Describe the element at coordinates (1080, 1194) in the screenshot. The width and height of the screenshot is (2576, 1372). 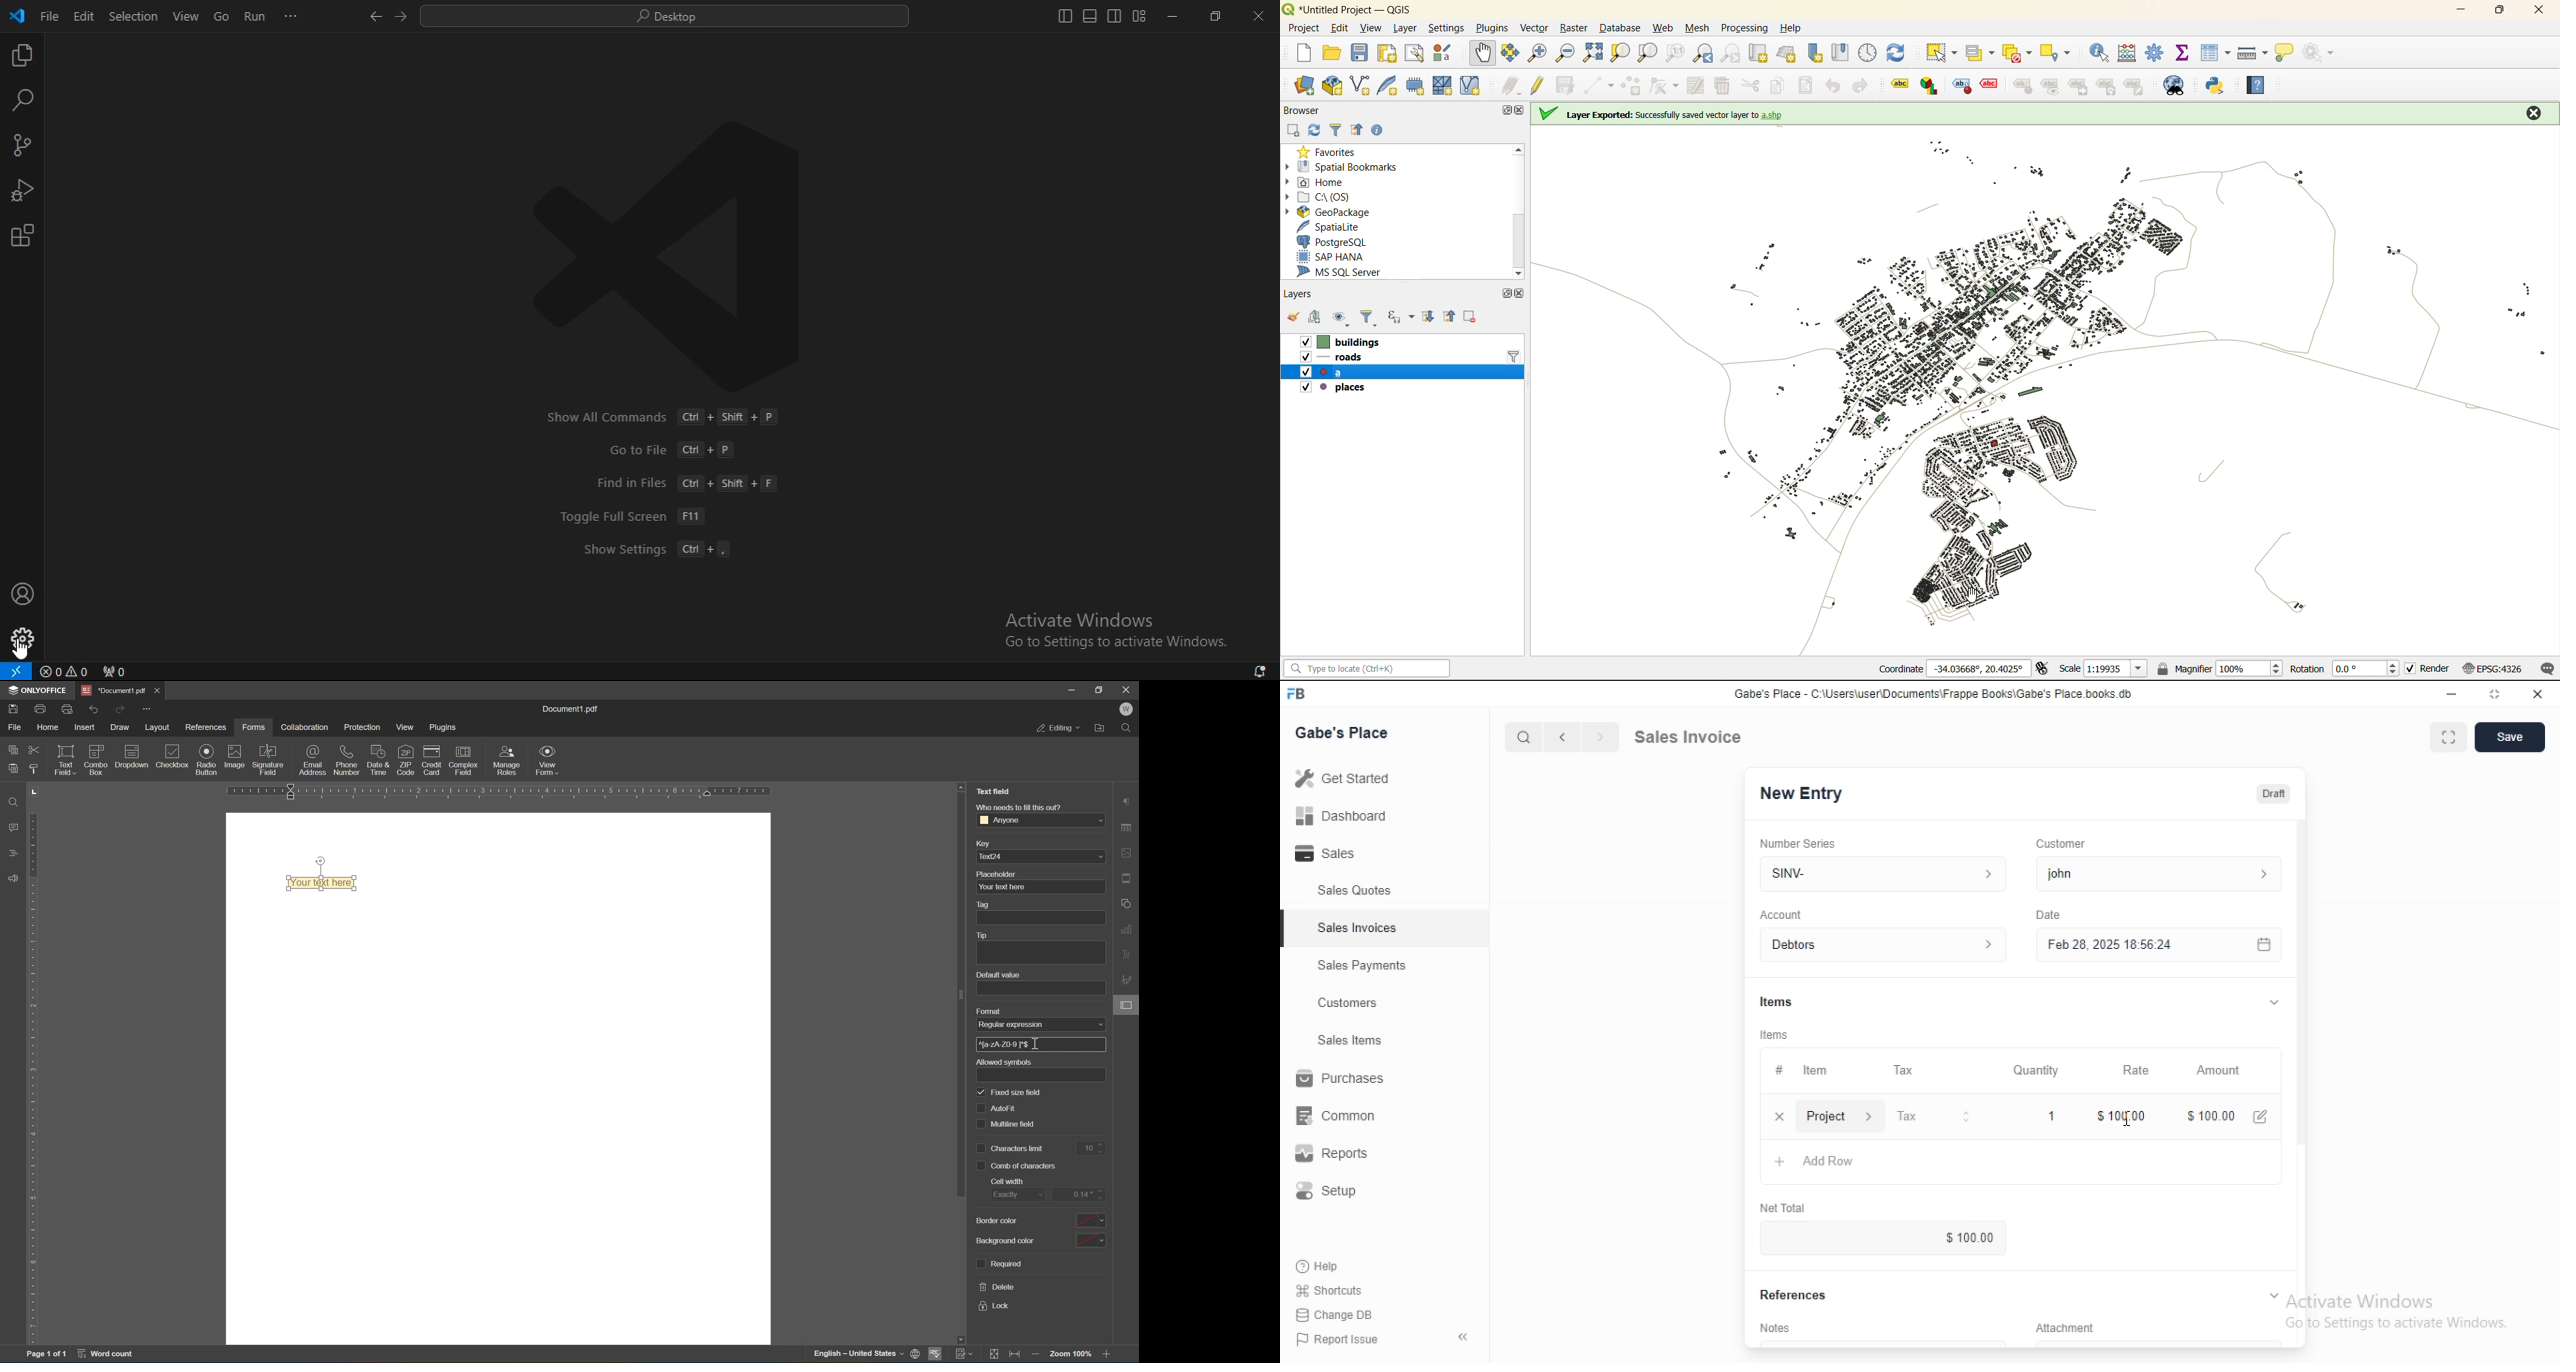
I see `edit cell width` at that location.